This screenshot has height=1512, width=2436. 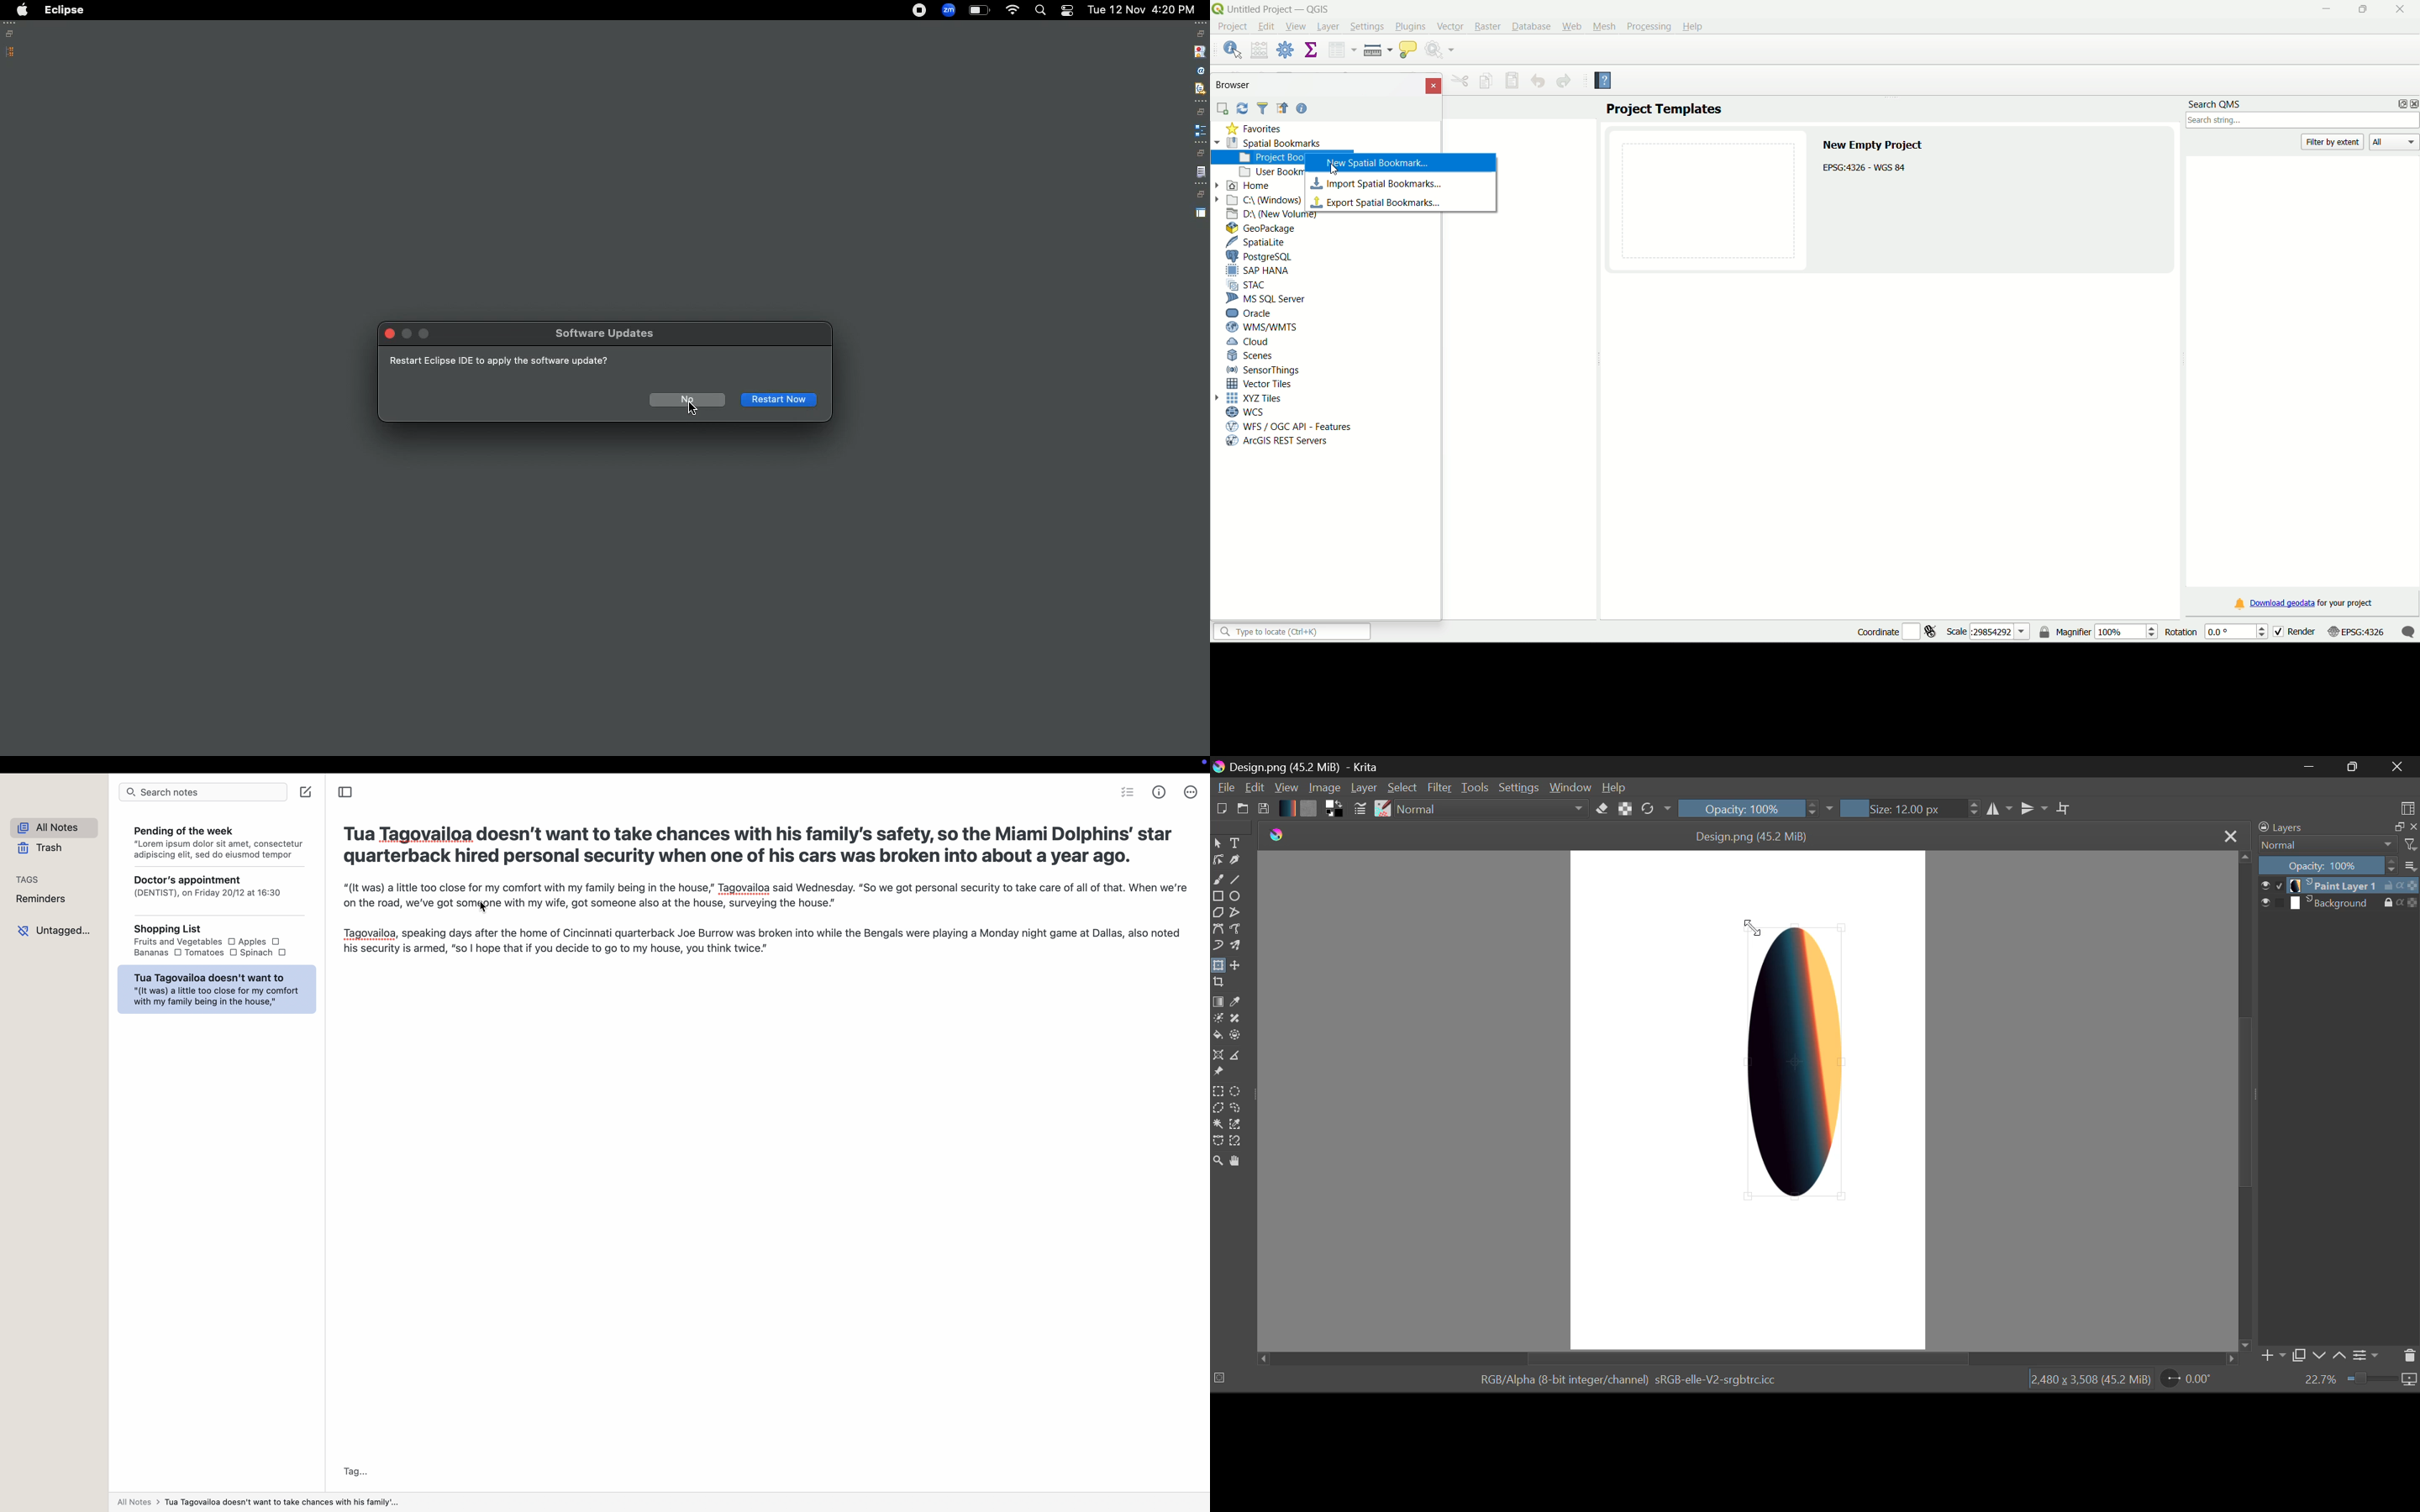 I want to click on Settings, so click(x=1518, y=787).